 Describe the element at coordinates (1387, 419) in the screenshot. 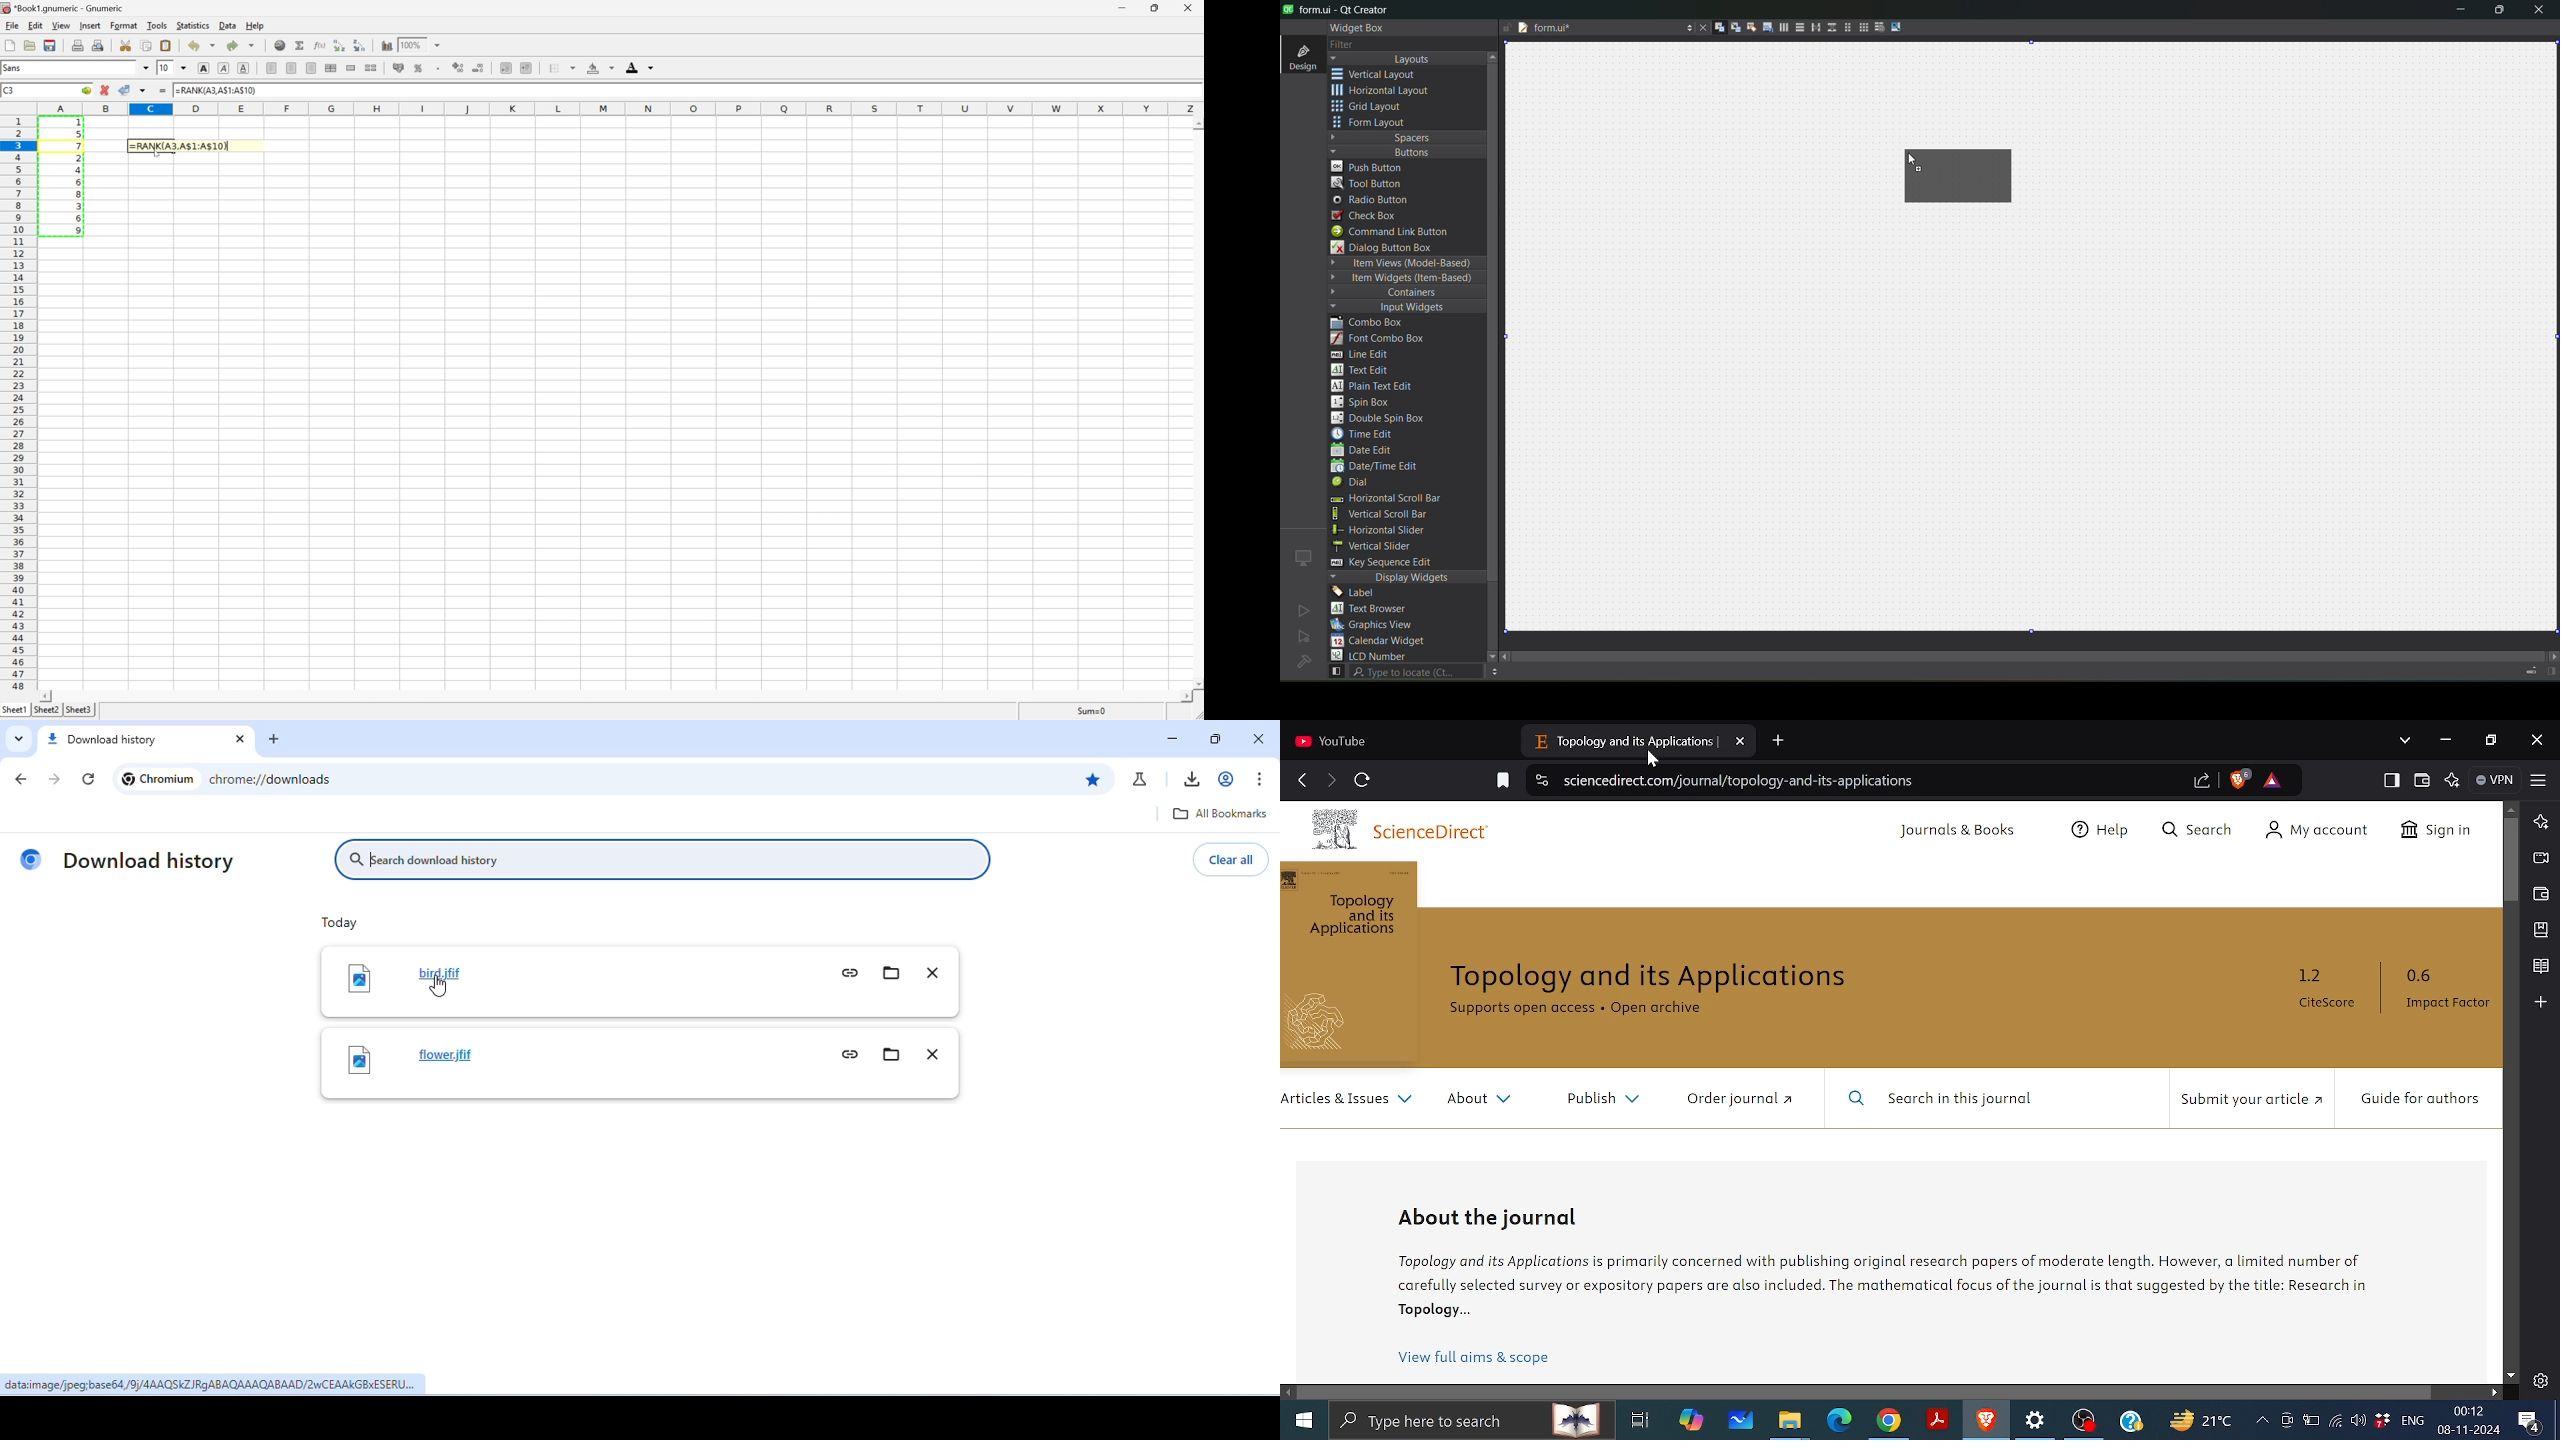

I see `double spin box` at that location.